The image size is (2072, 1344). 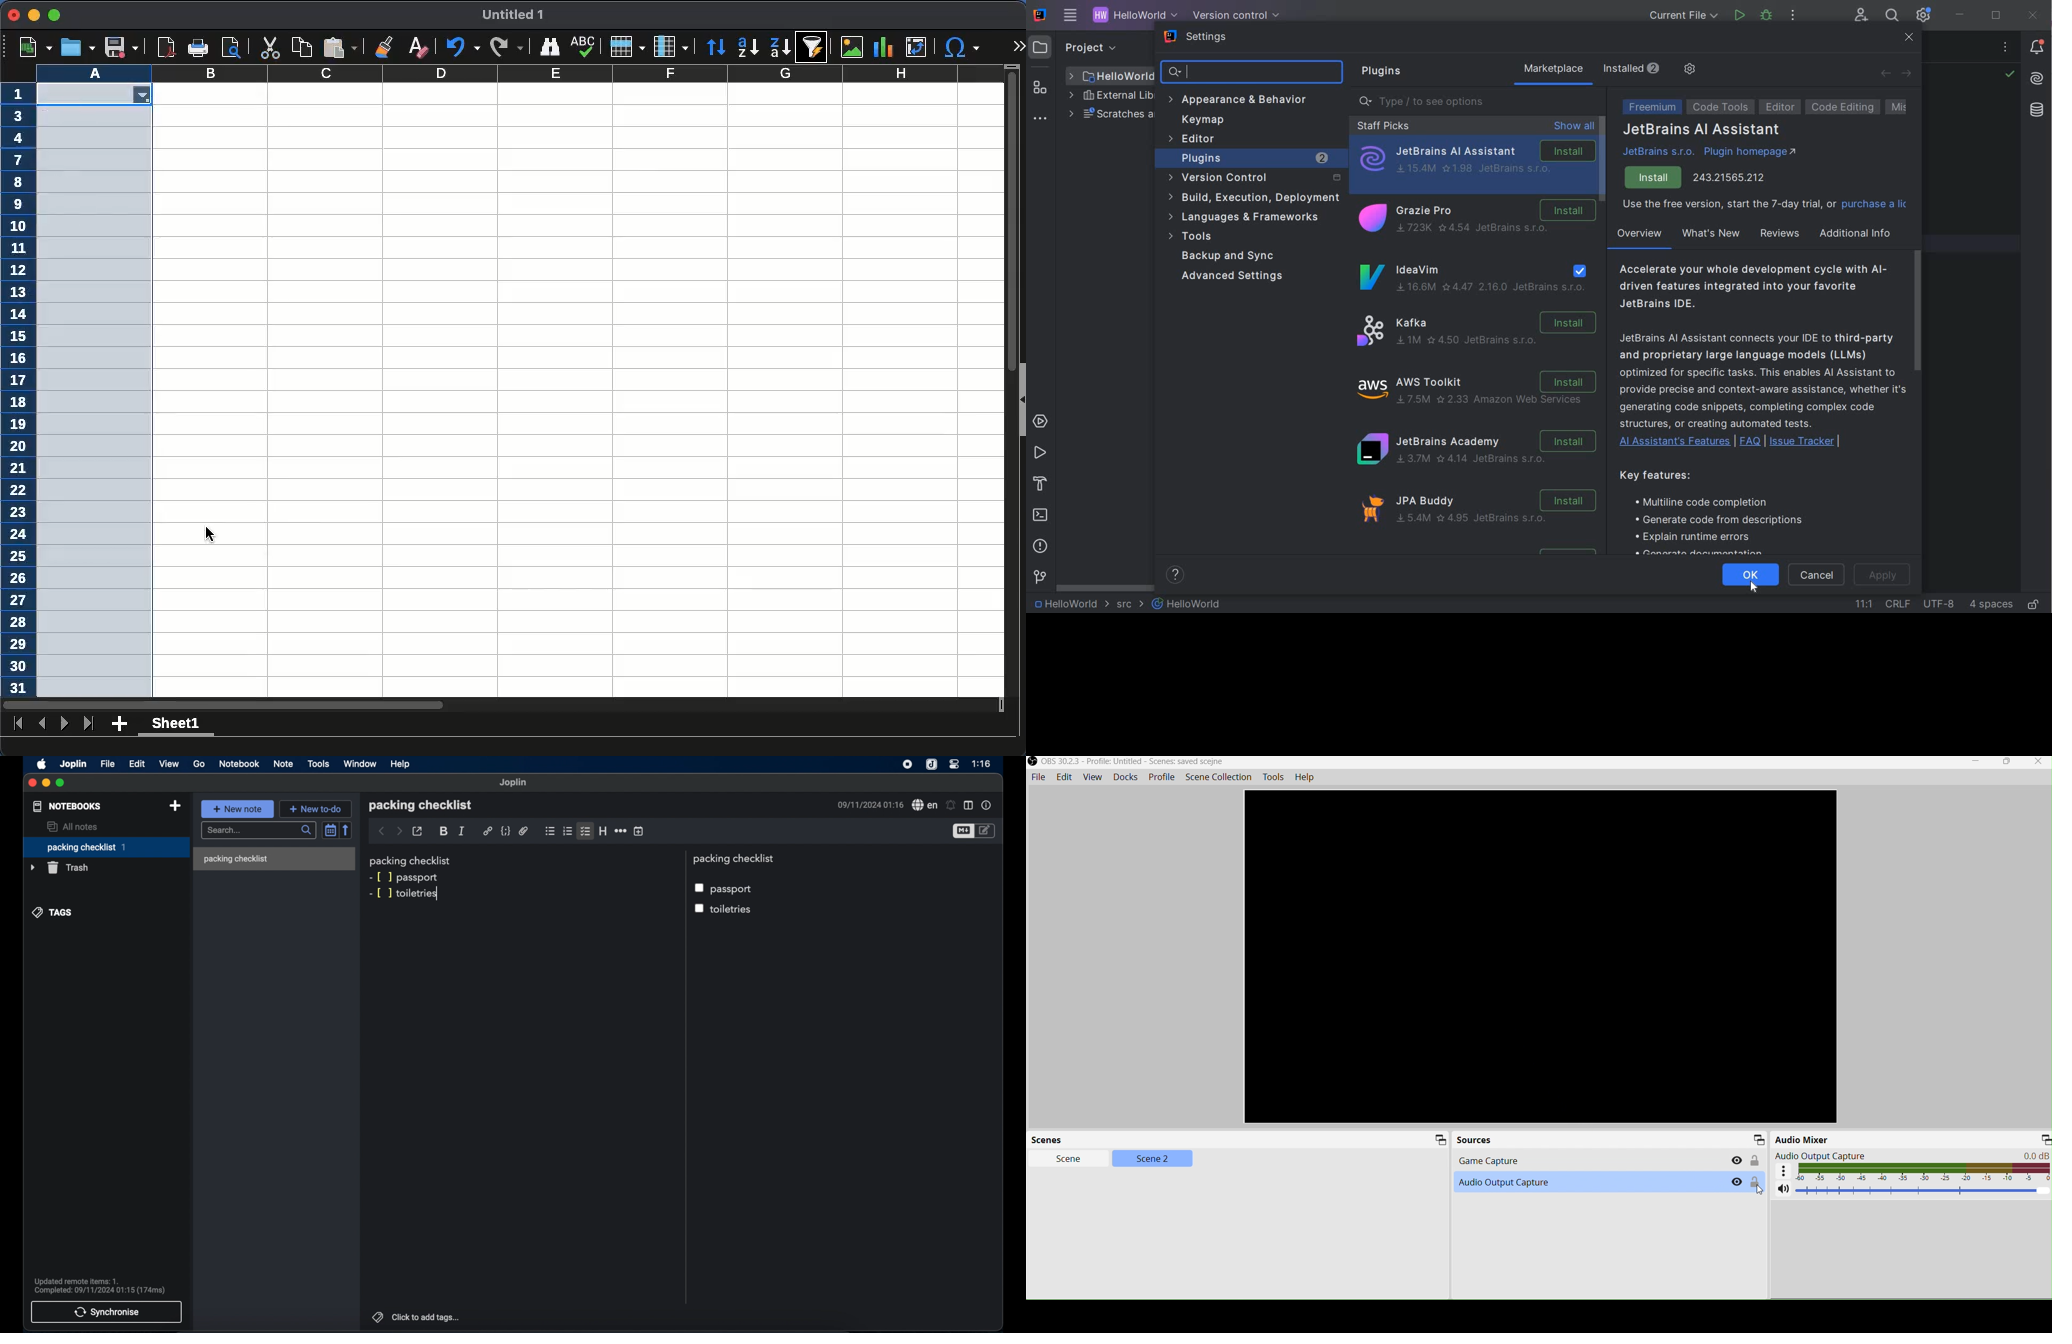 What do you see at coordinates (360, 763) in the screenshot?
I see `window` at bounding box center [360, 763].